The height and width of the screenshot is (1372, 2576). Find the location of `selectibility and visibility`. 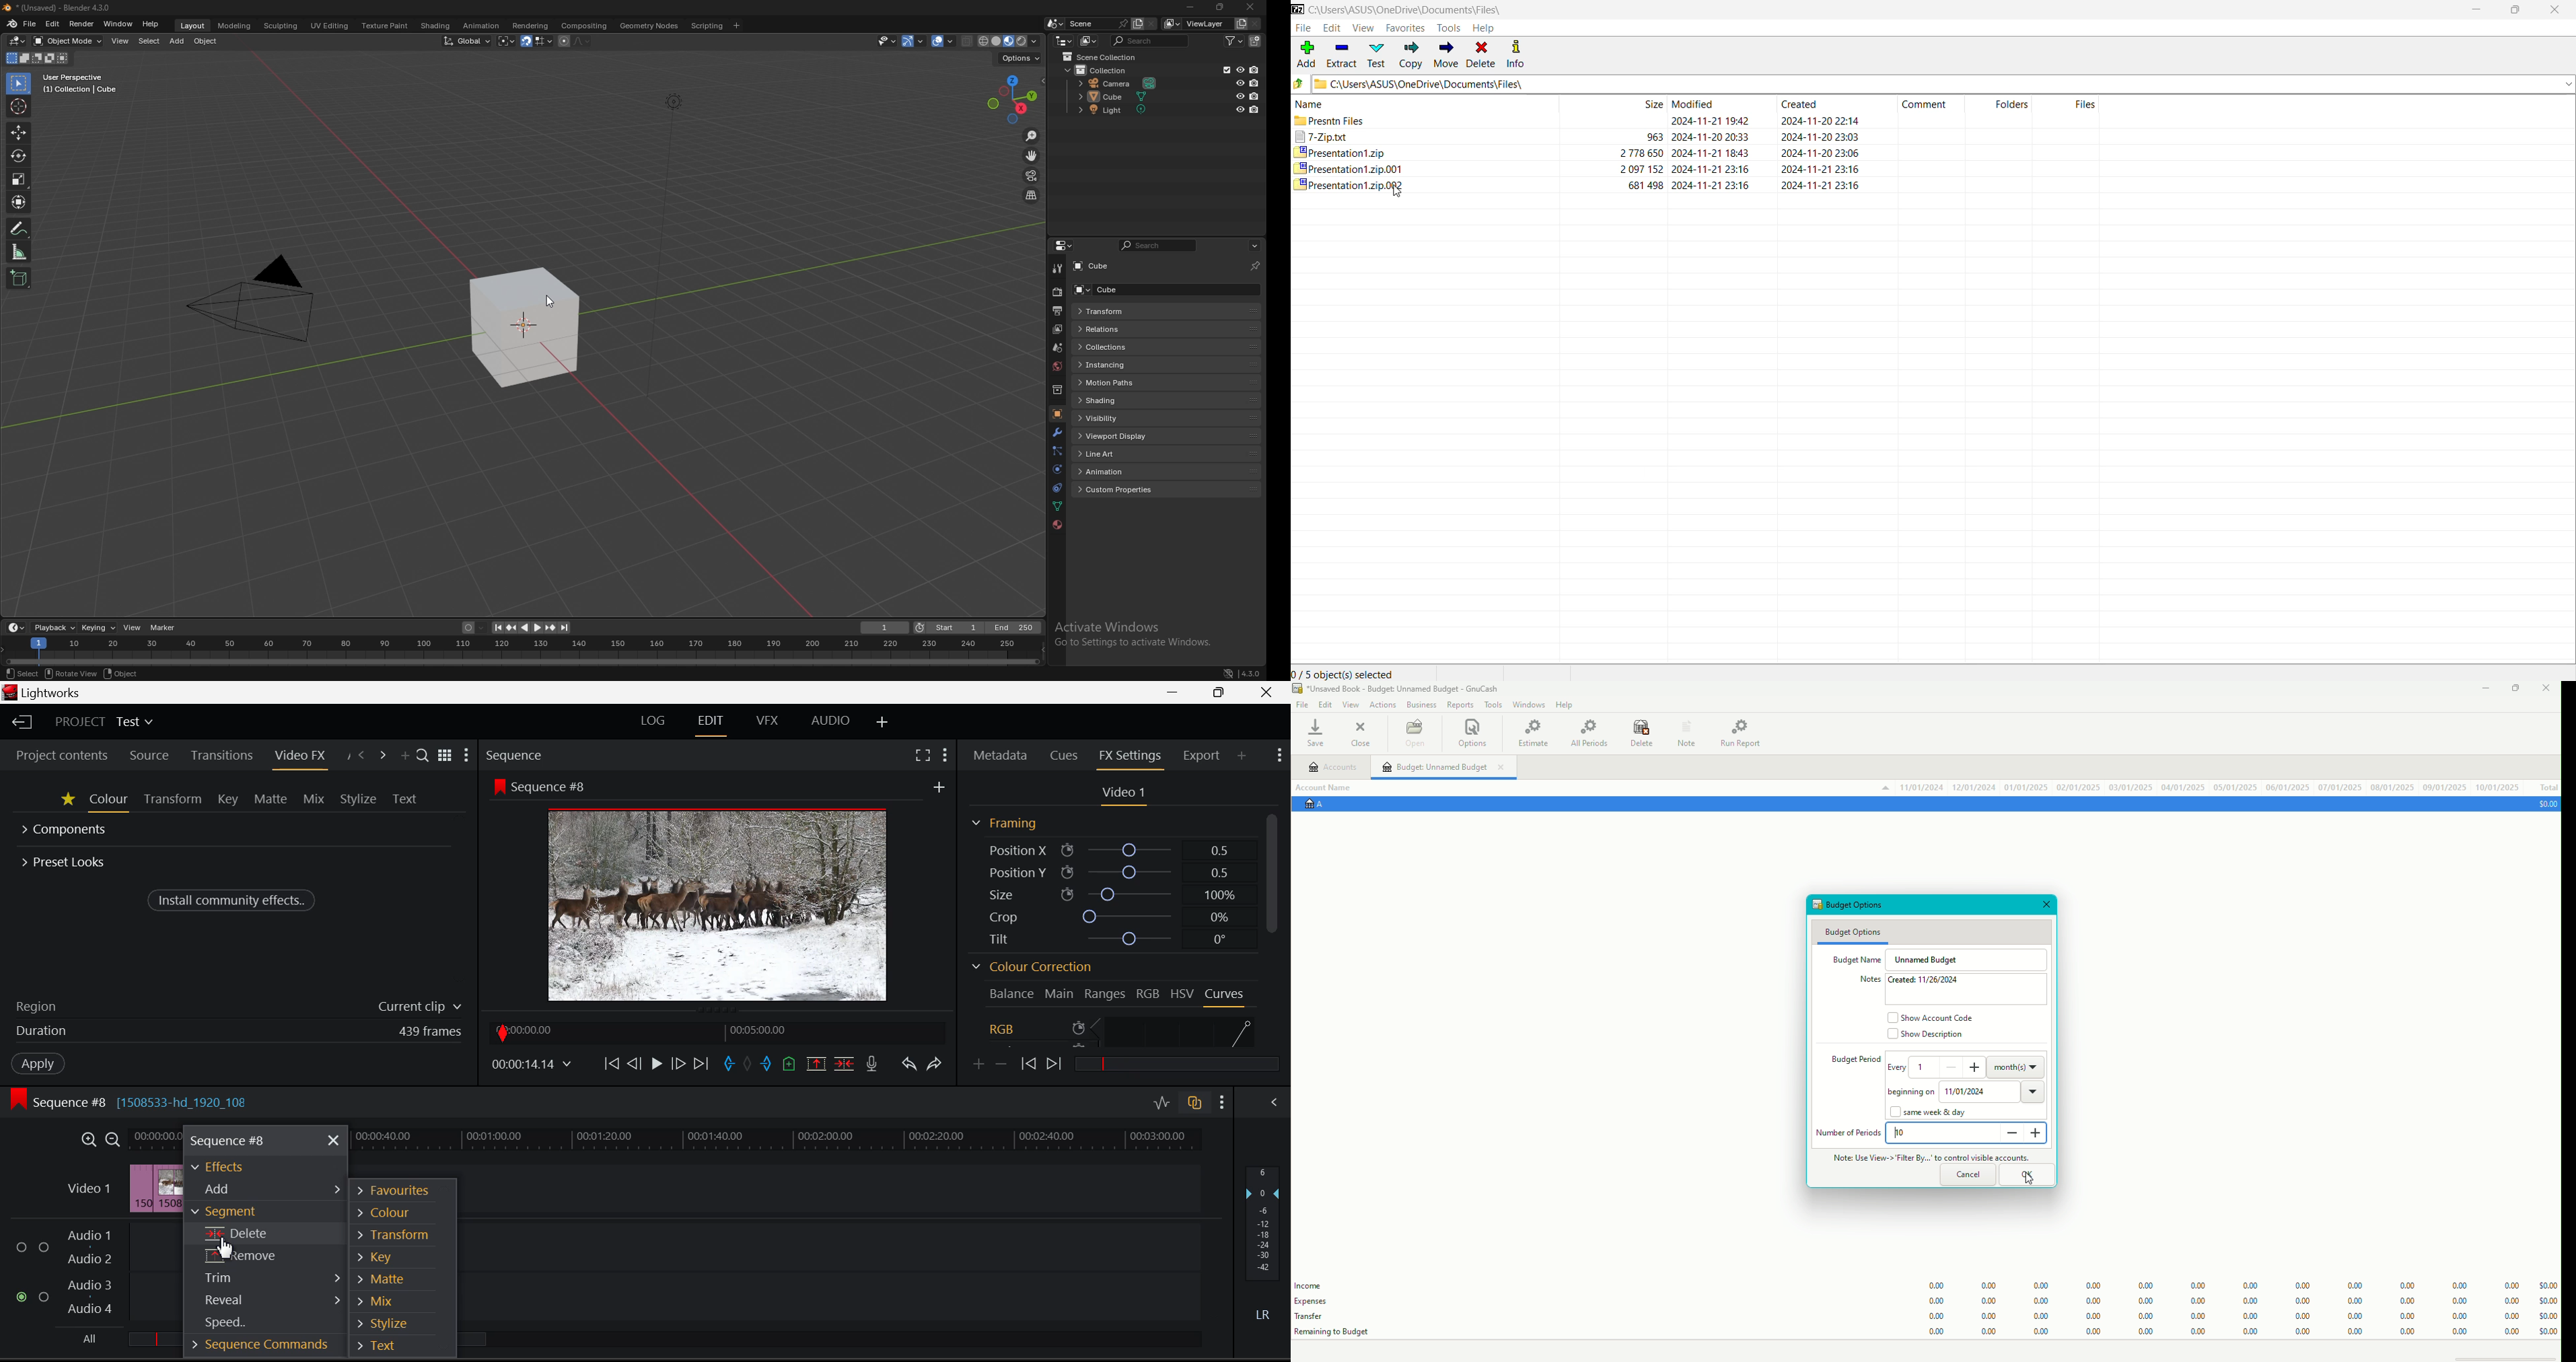

selectibility and visibility is located at coordinates (888, 41).